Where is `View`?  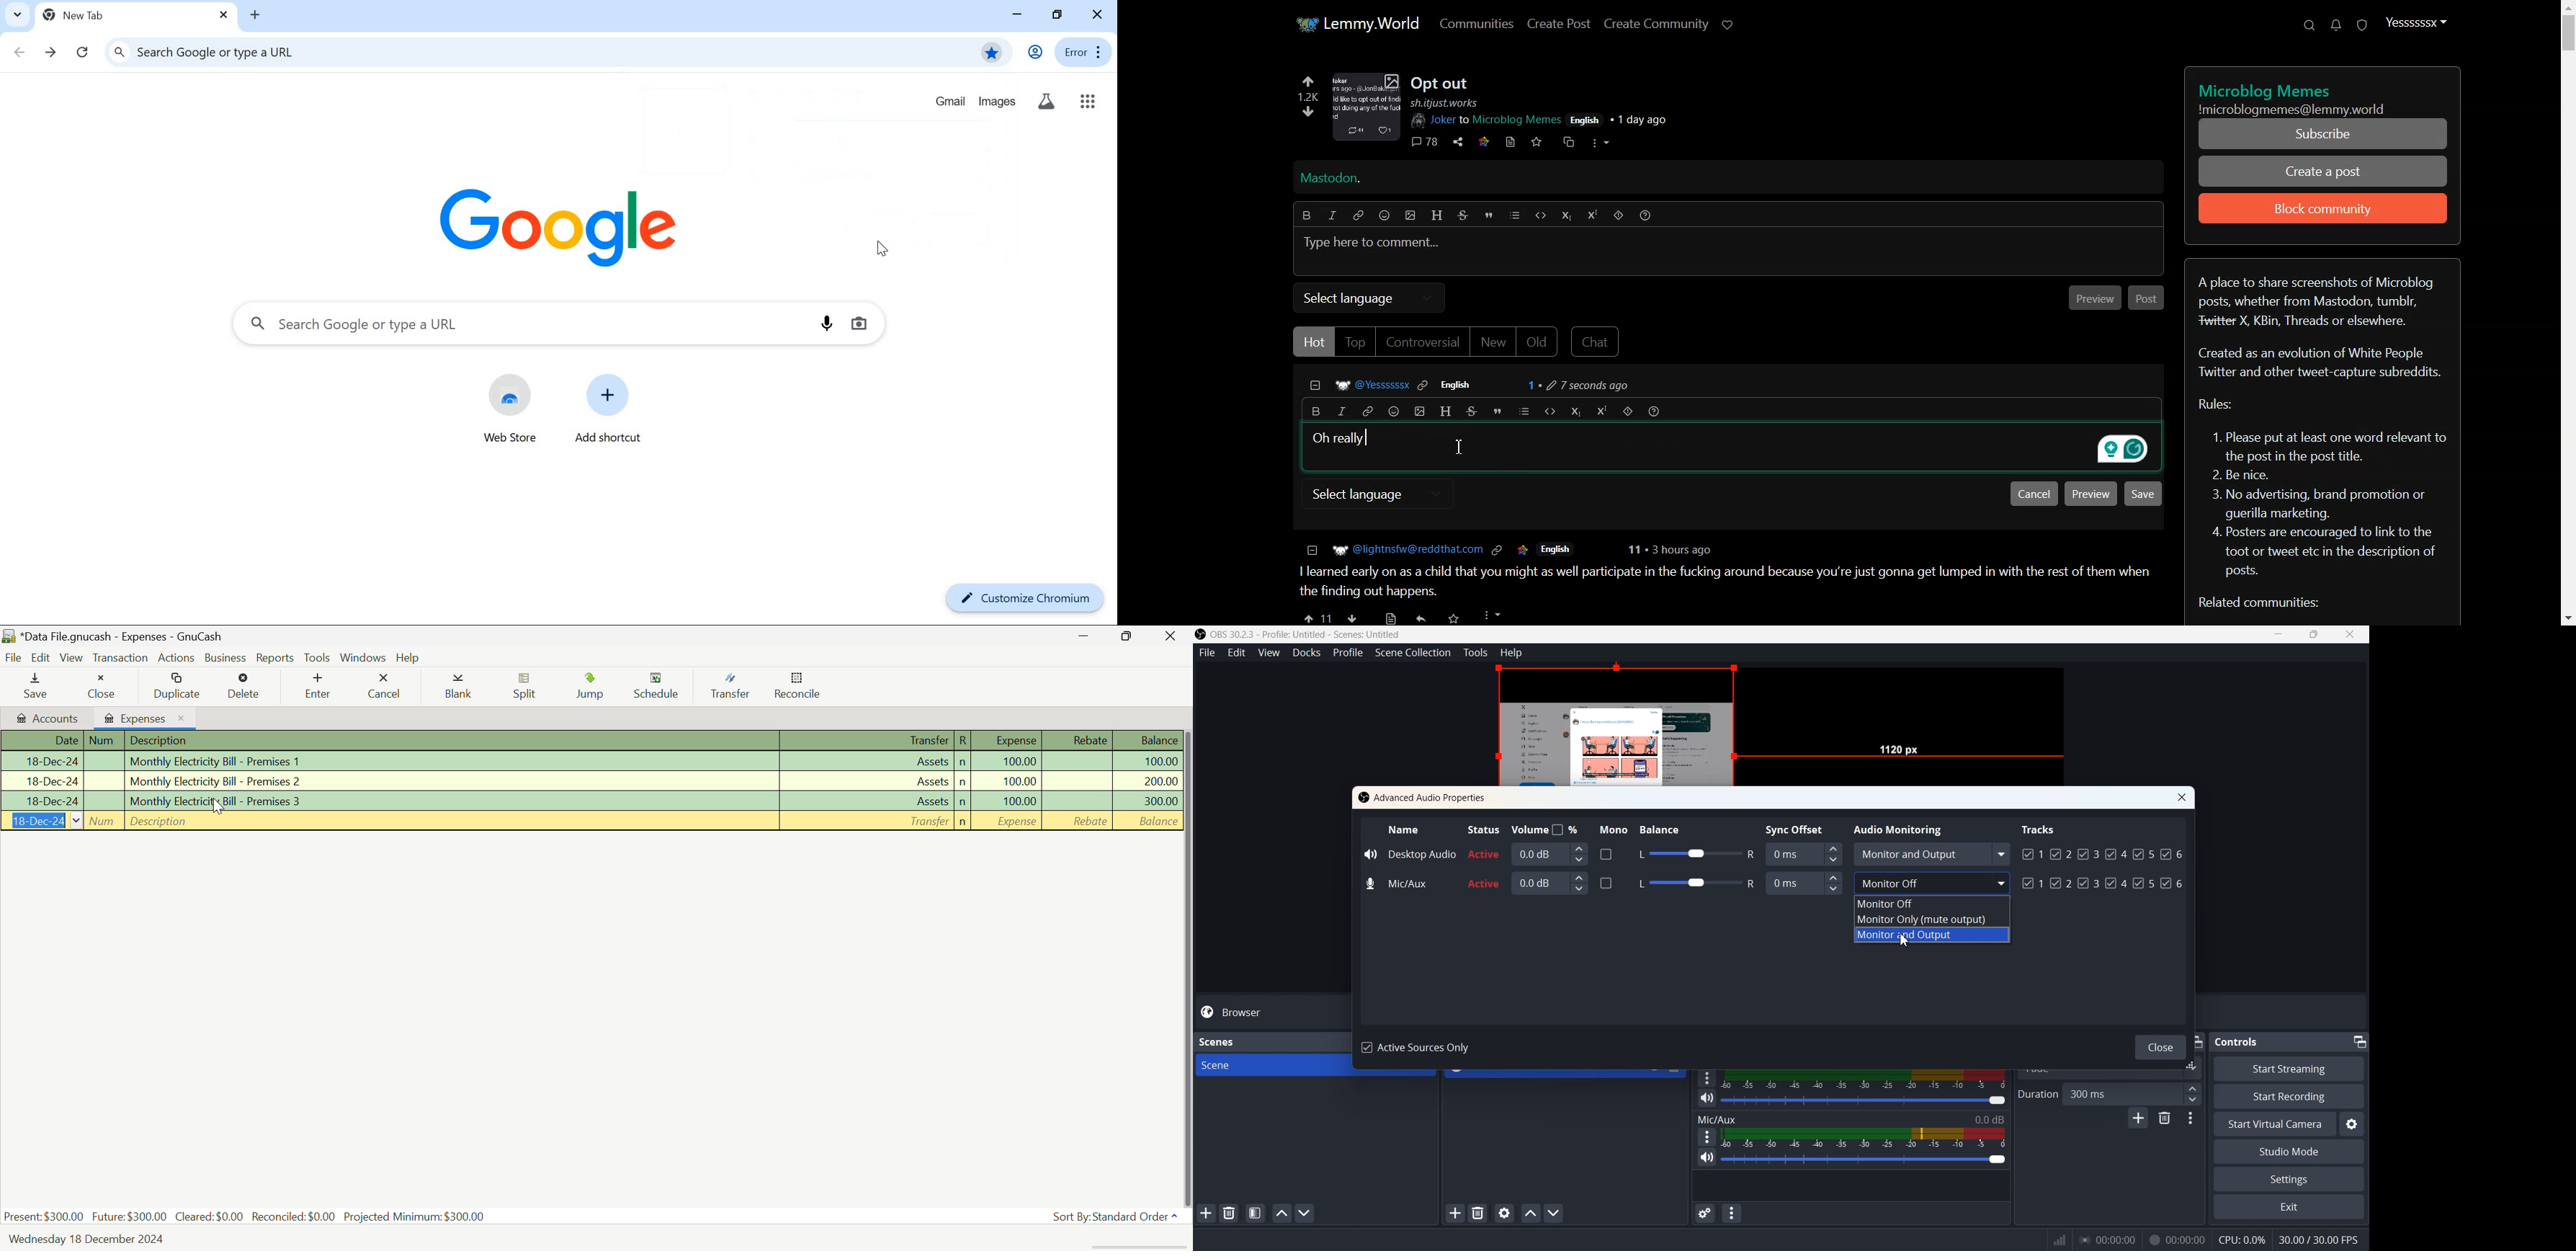
View is located at coordinates (1270, 653).